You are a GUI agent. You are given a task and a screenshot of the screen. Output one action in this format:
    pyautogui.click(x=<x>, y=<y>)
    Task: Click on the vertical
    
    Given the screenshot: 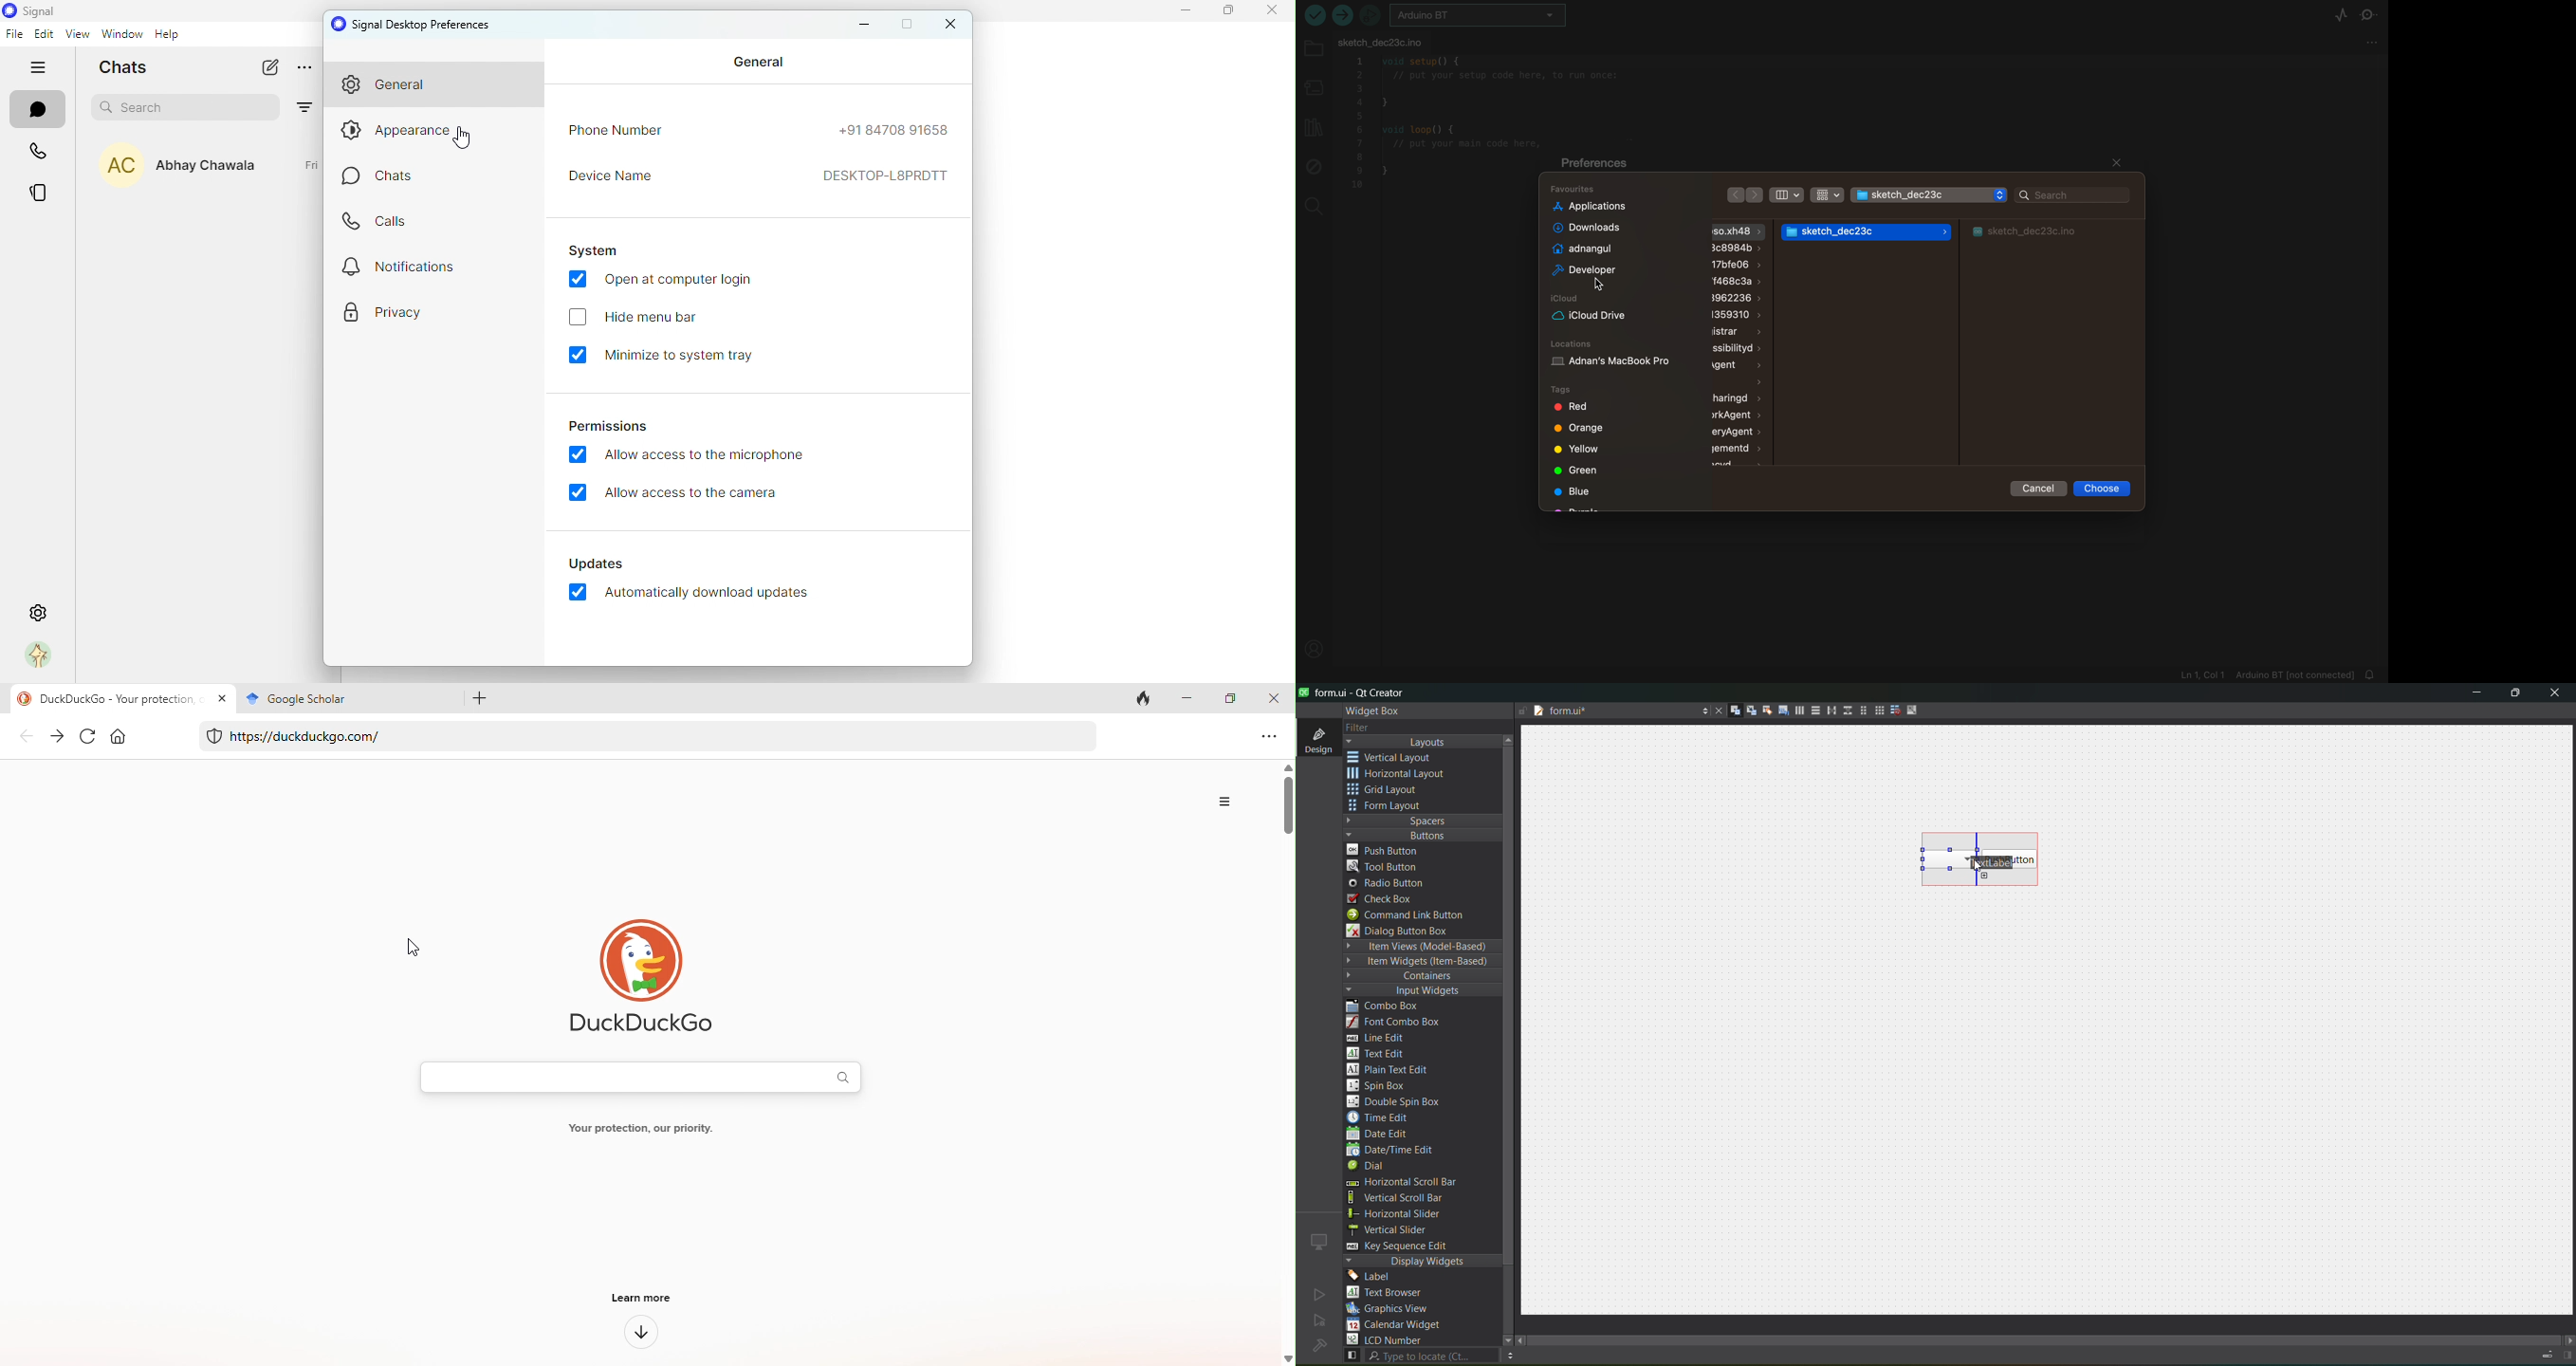 What is the action you would take?
    pyautogui.click(x=1399, y=758)
    